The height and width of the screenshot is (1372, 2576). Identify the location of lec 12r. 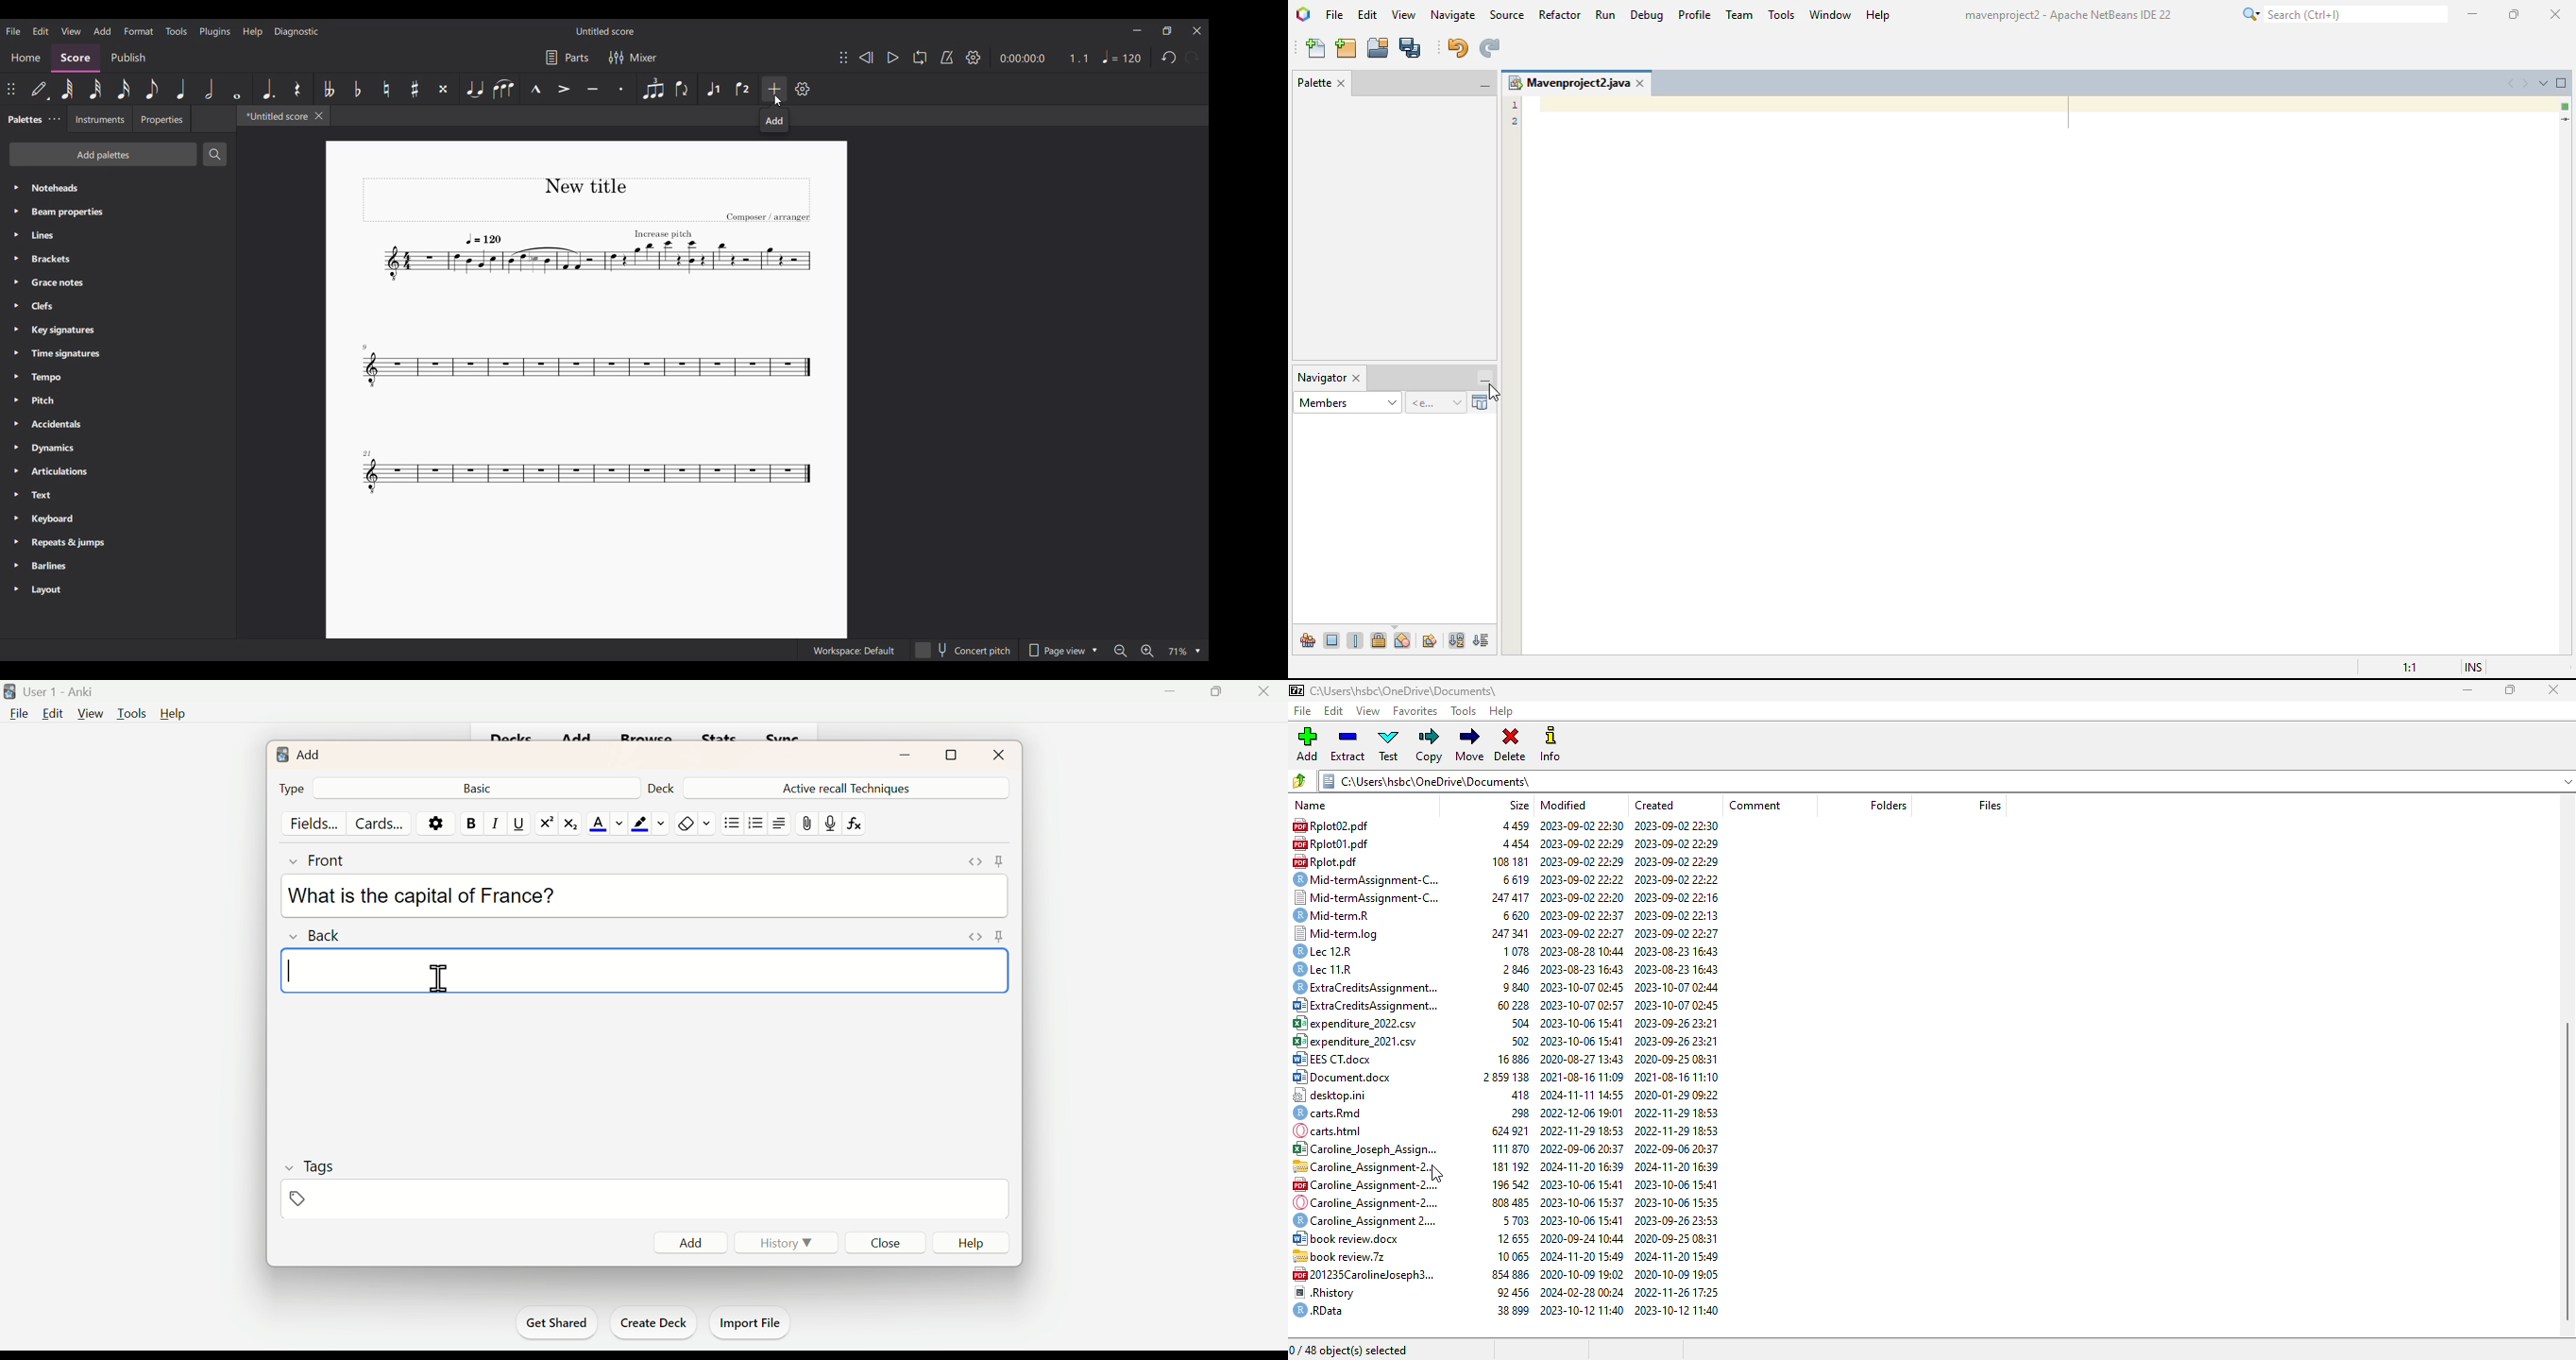
(1334, 951).